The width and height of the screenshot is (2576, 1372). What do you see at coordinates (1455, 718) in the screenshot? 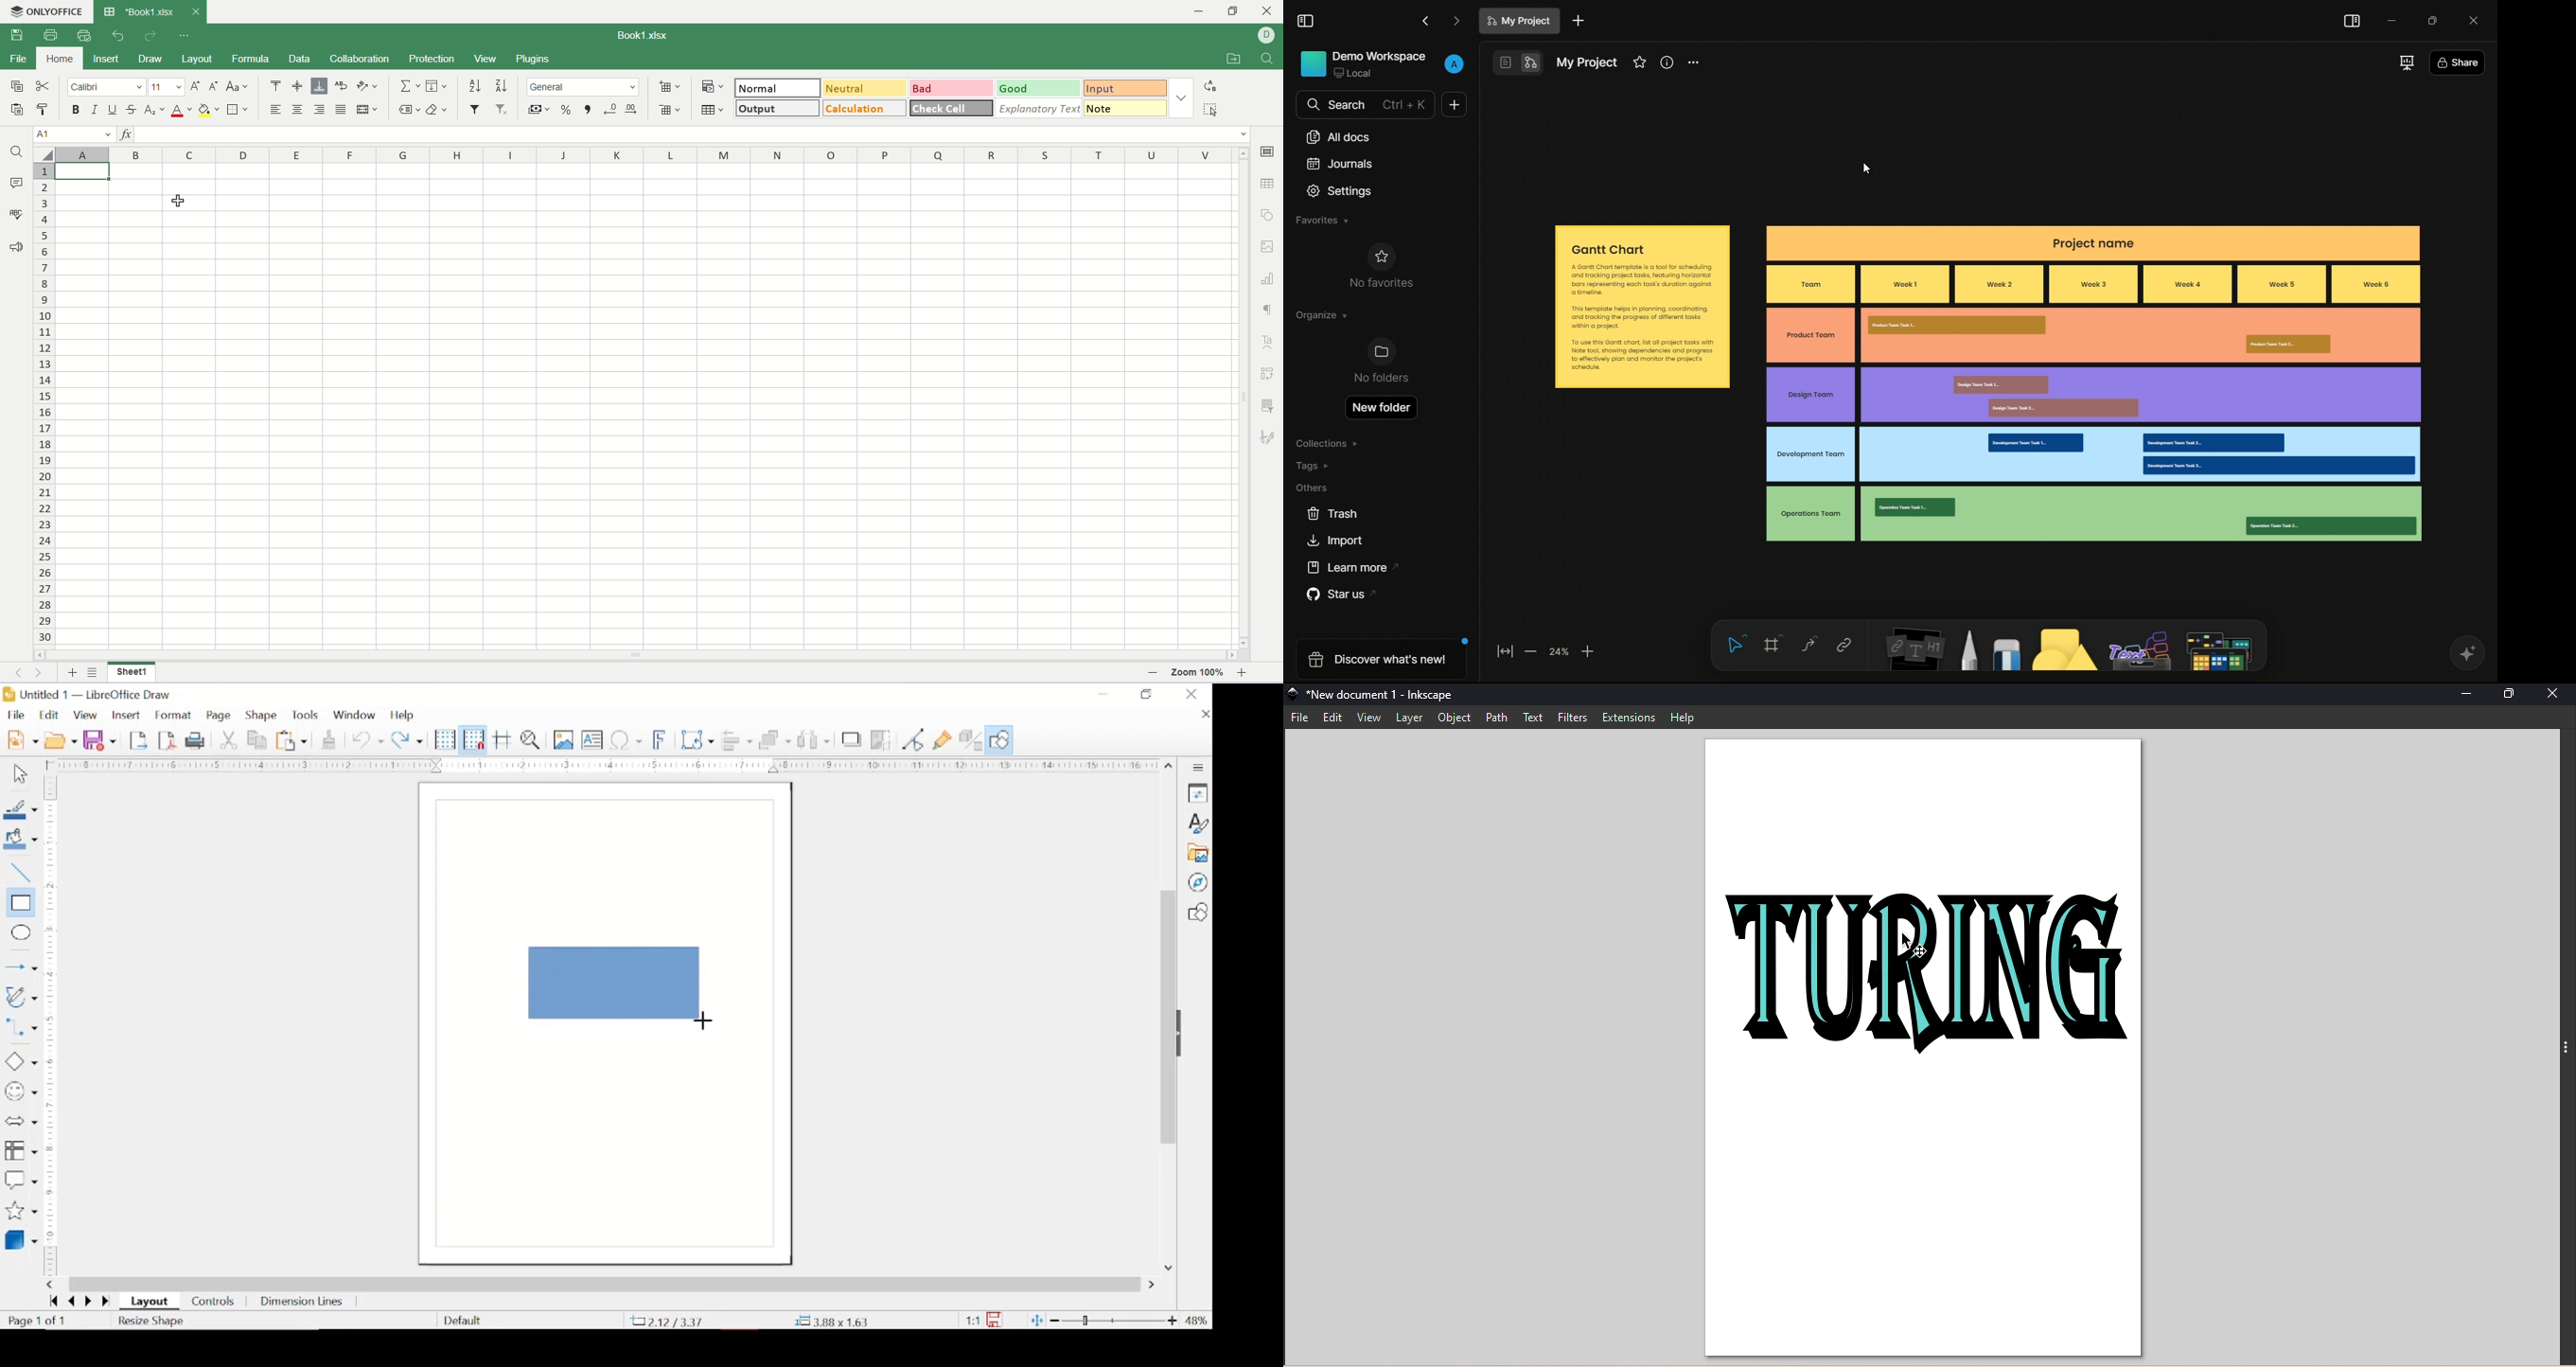
I see `Object` at bounding box center [1455, 718].